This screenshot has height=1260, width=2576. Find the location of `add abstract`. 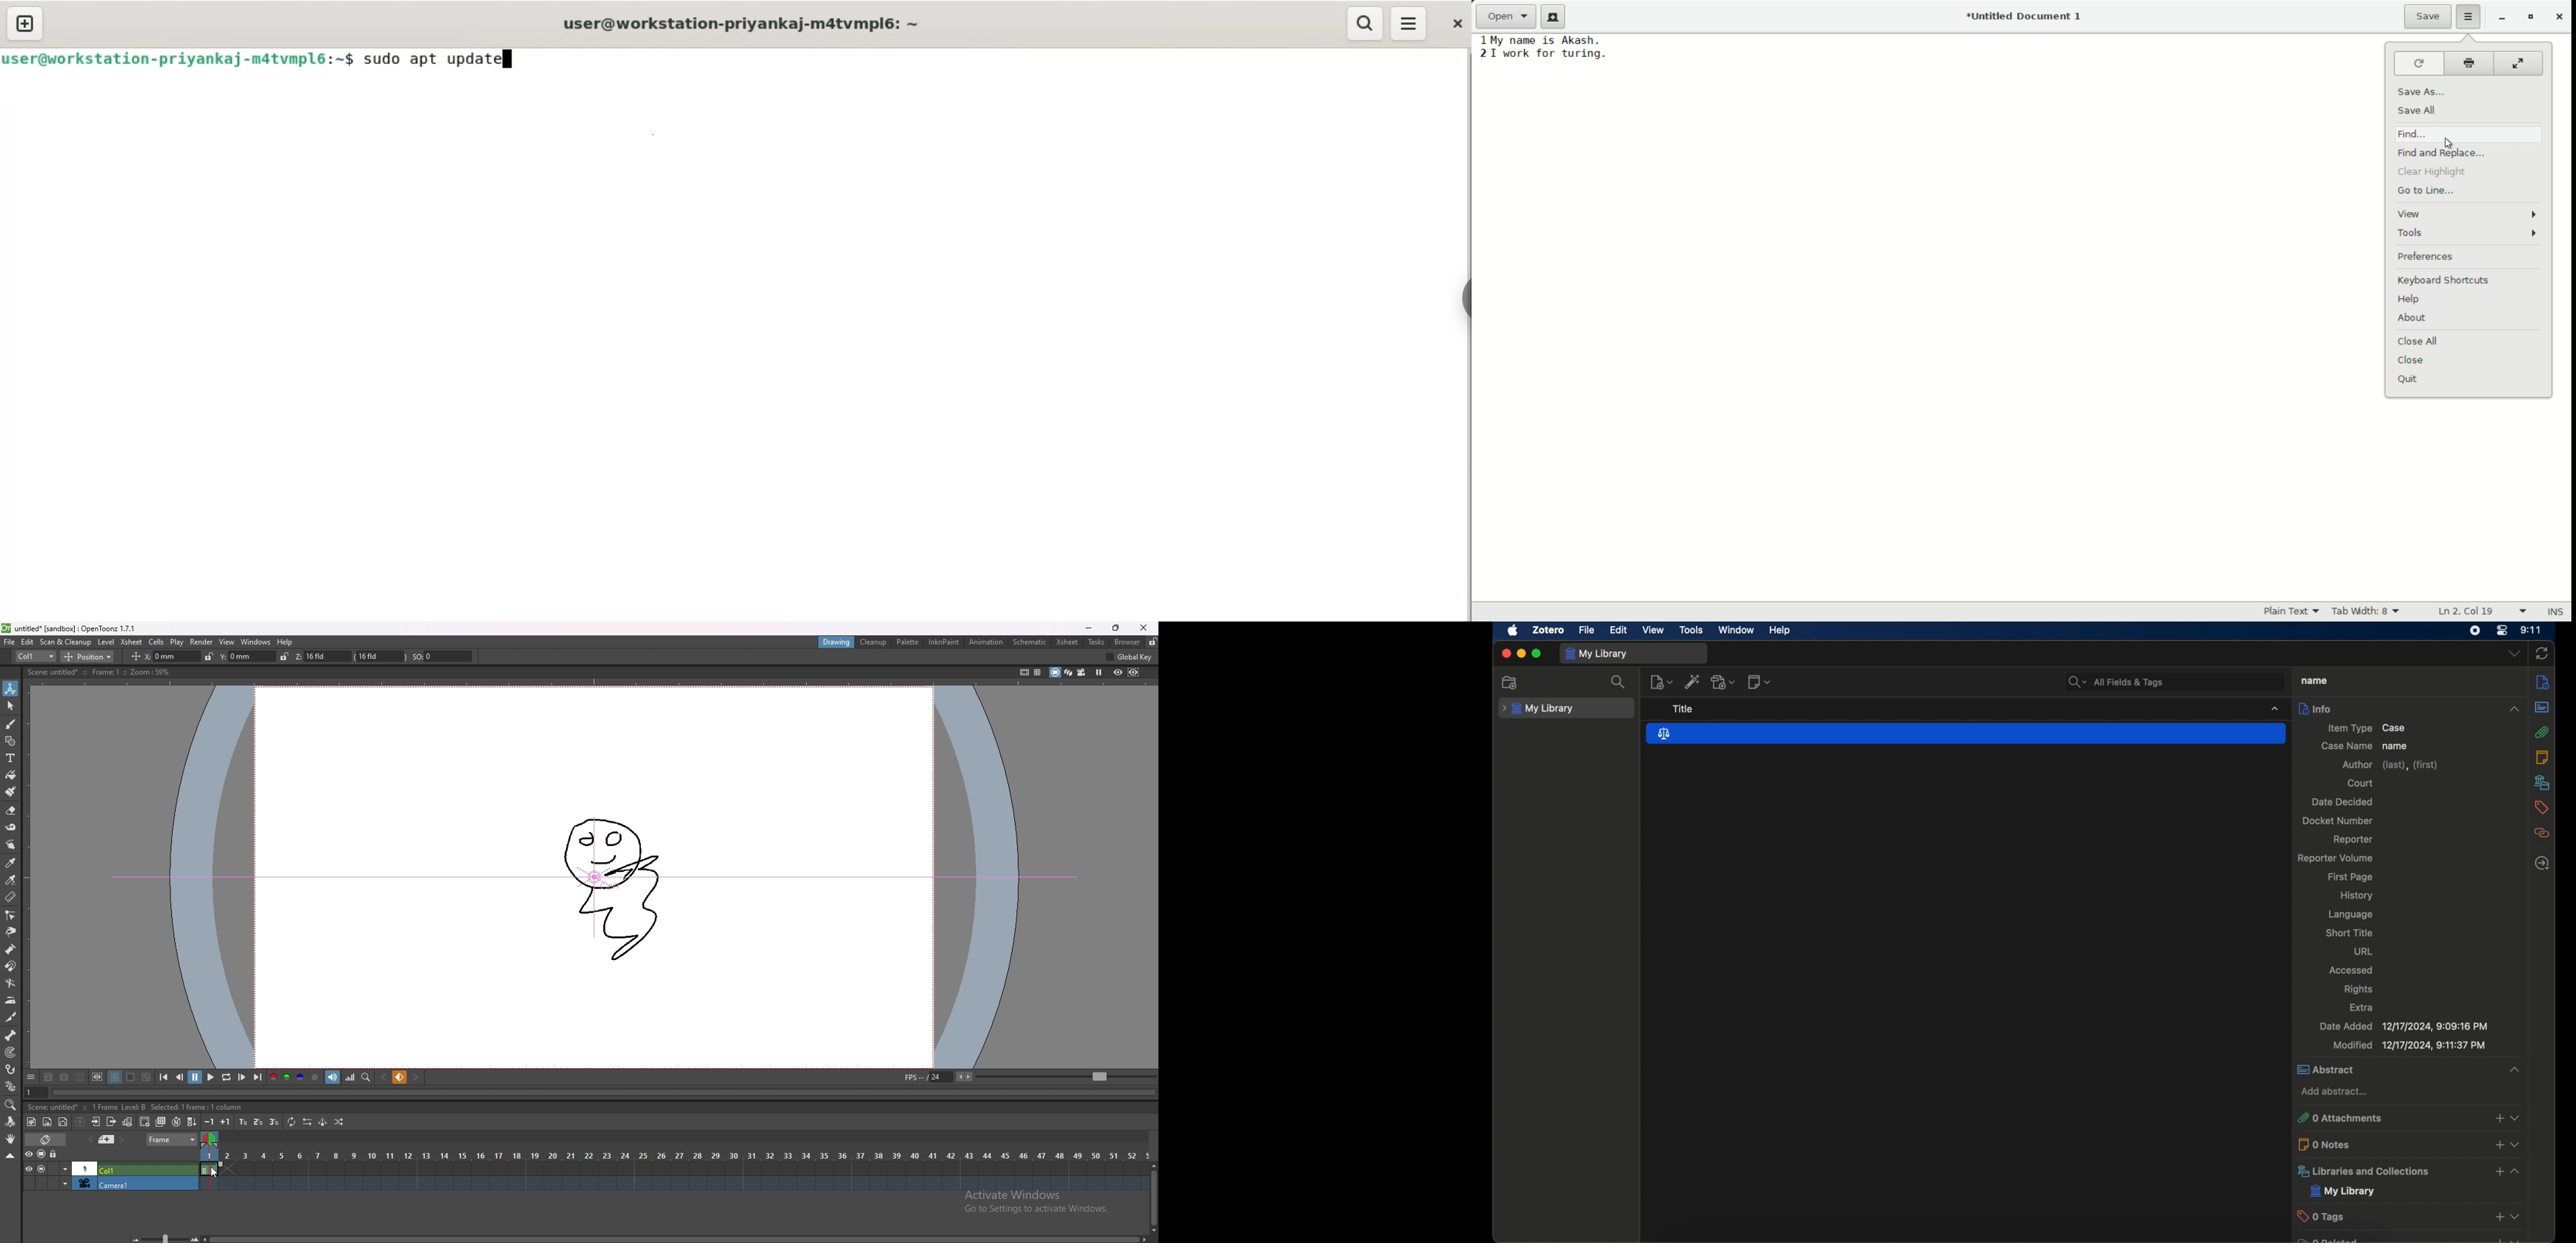

add abstract is located at coordinates (2336, 1091).